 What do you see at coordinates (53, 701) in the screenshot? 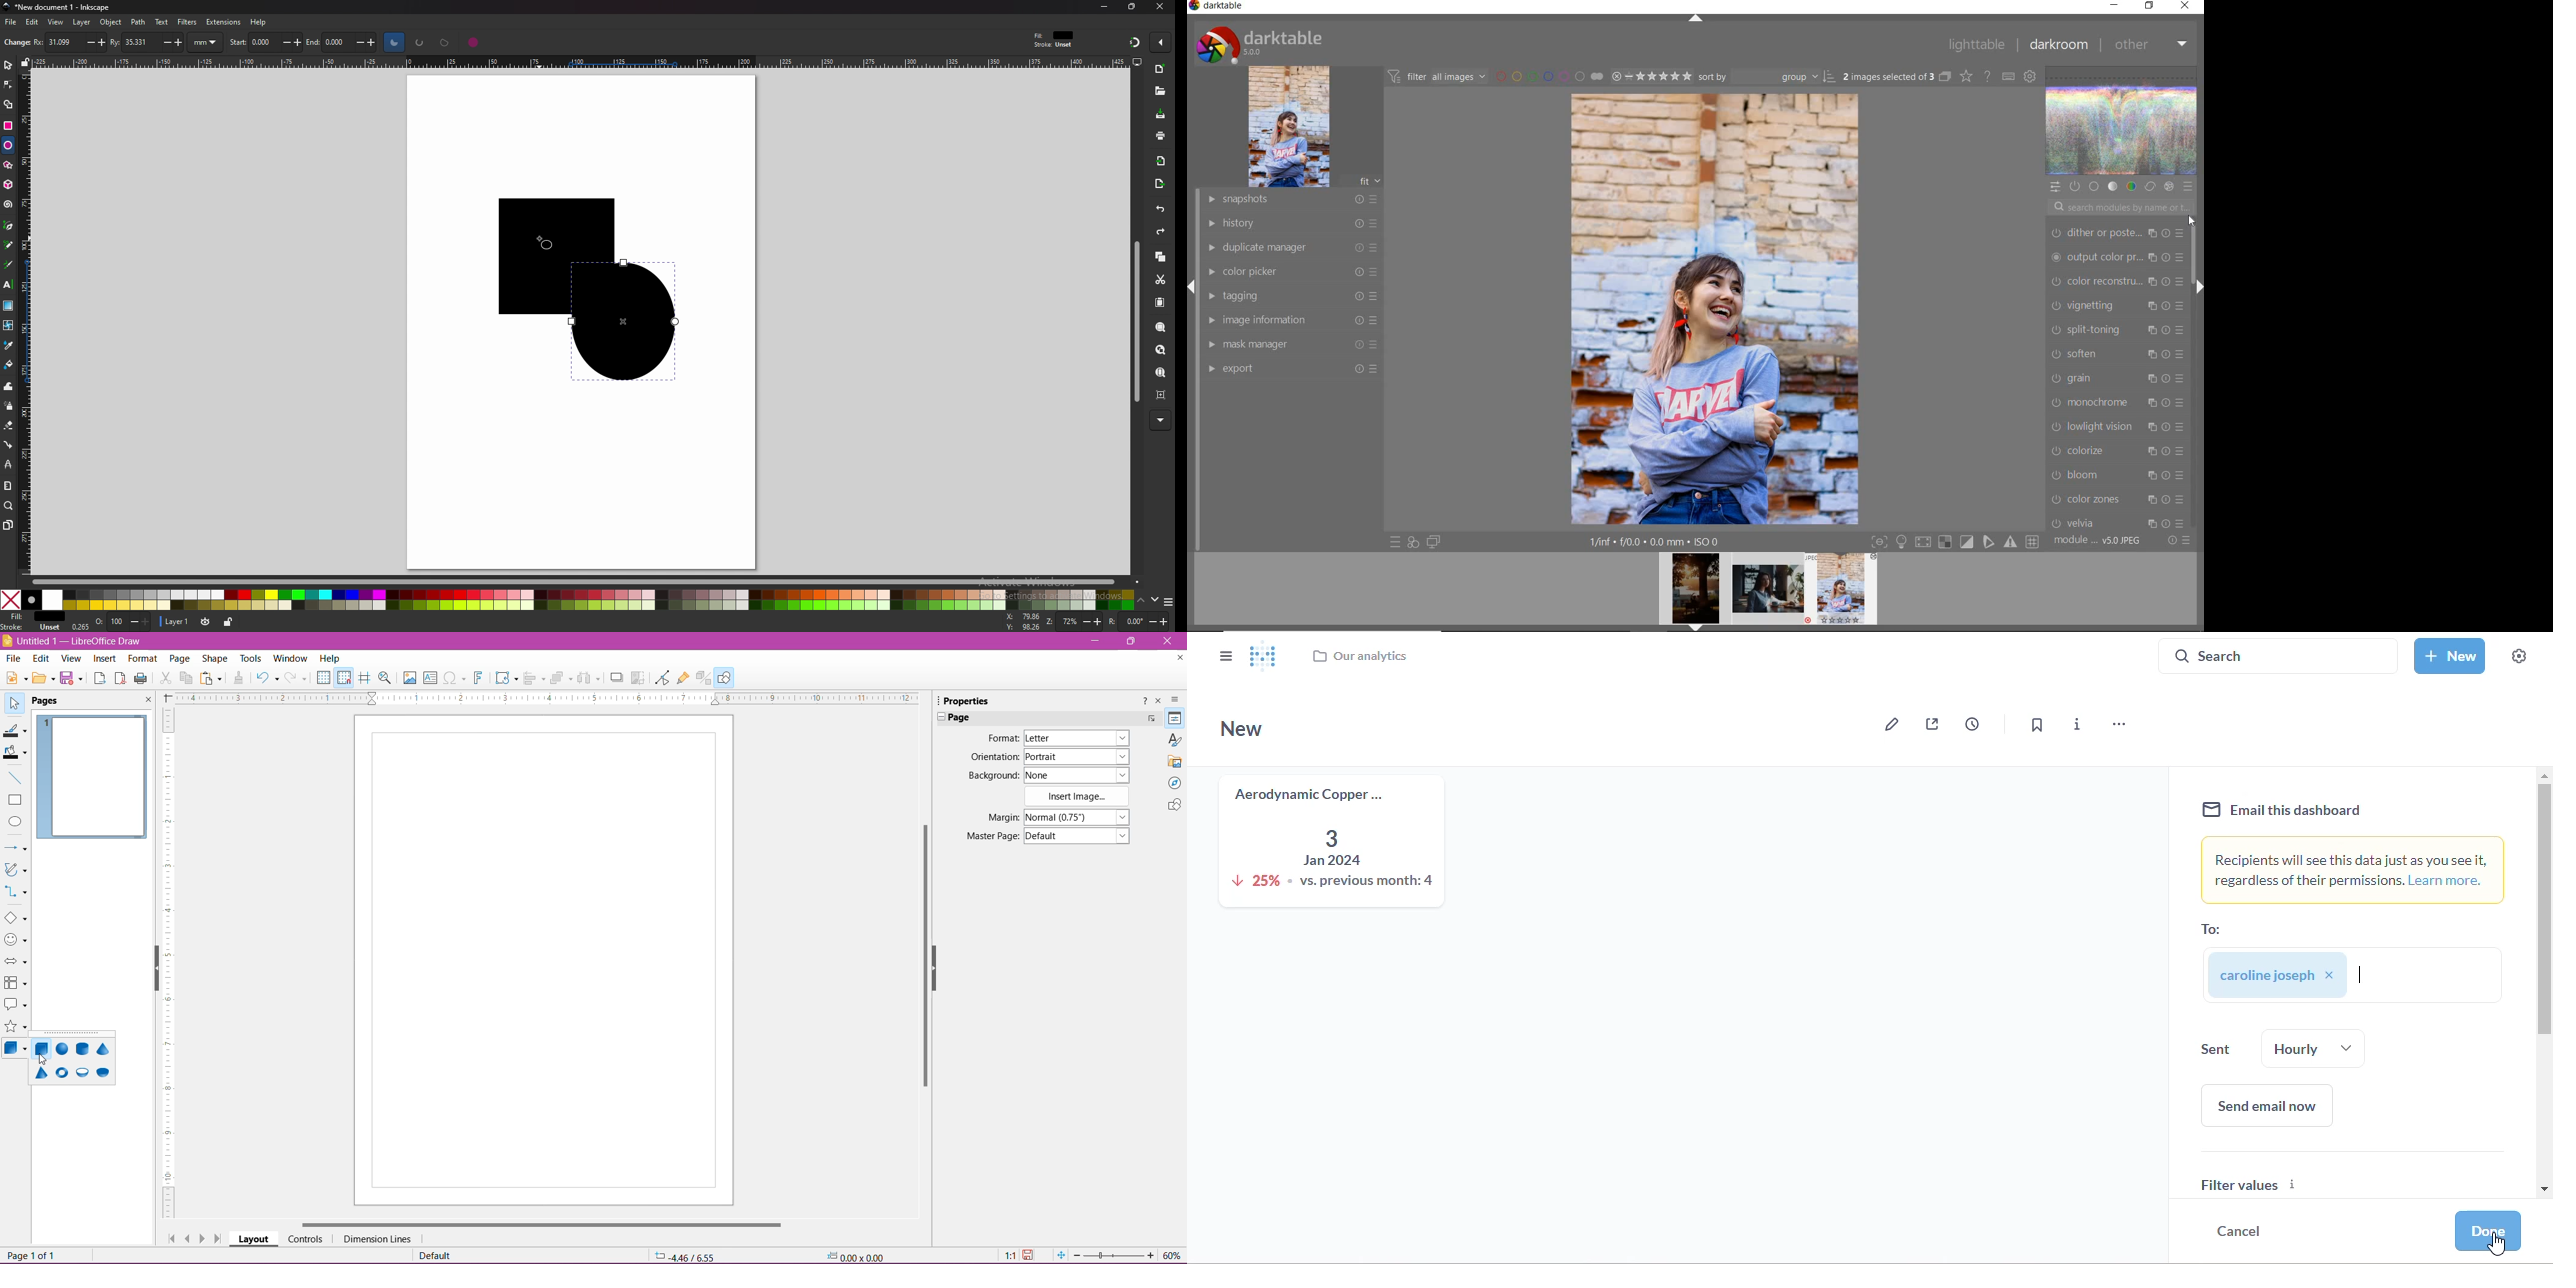
I see `Page` at bounding box center [53, 701].